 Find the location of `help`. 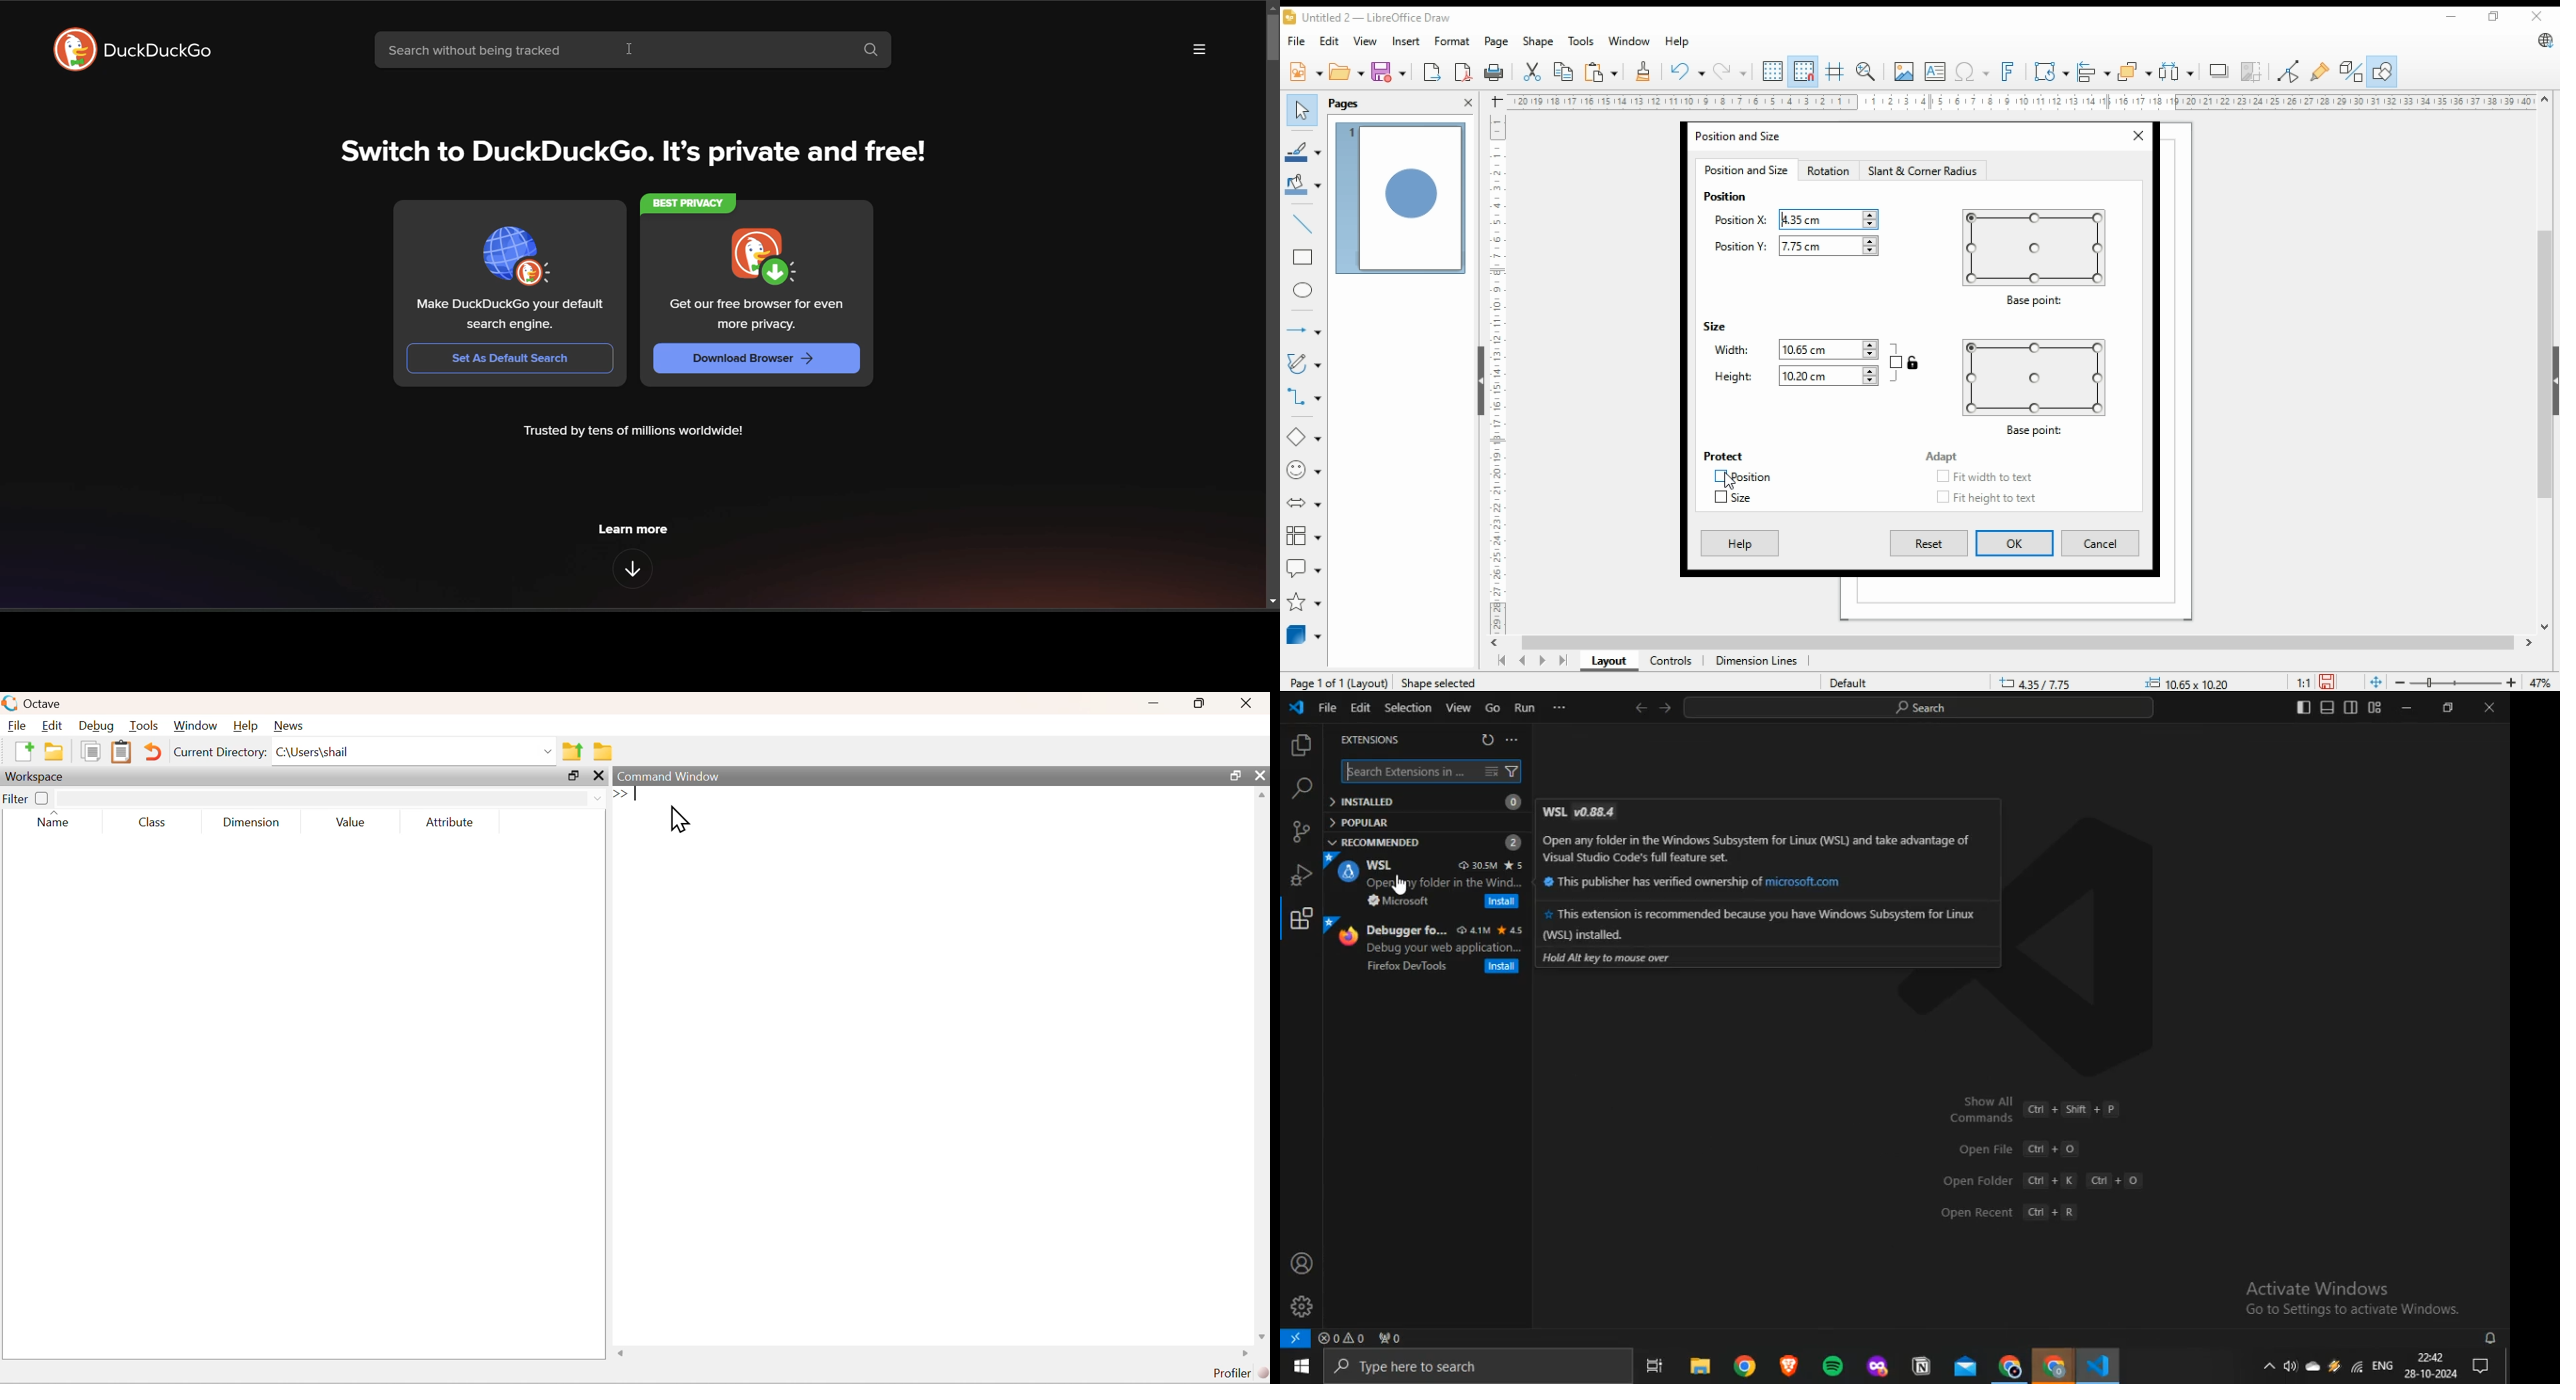

help is located at coordinates (1680, 42).